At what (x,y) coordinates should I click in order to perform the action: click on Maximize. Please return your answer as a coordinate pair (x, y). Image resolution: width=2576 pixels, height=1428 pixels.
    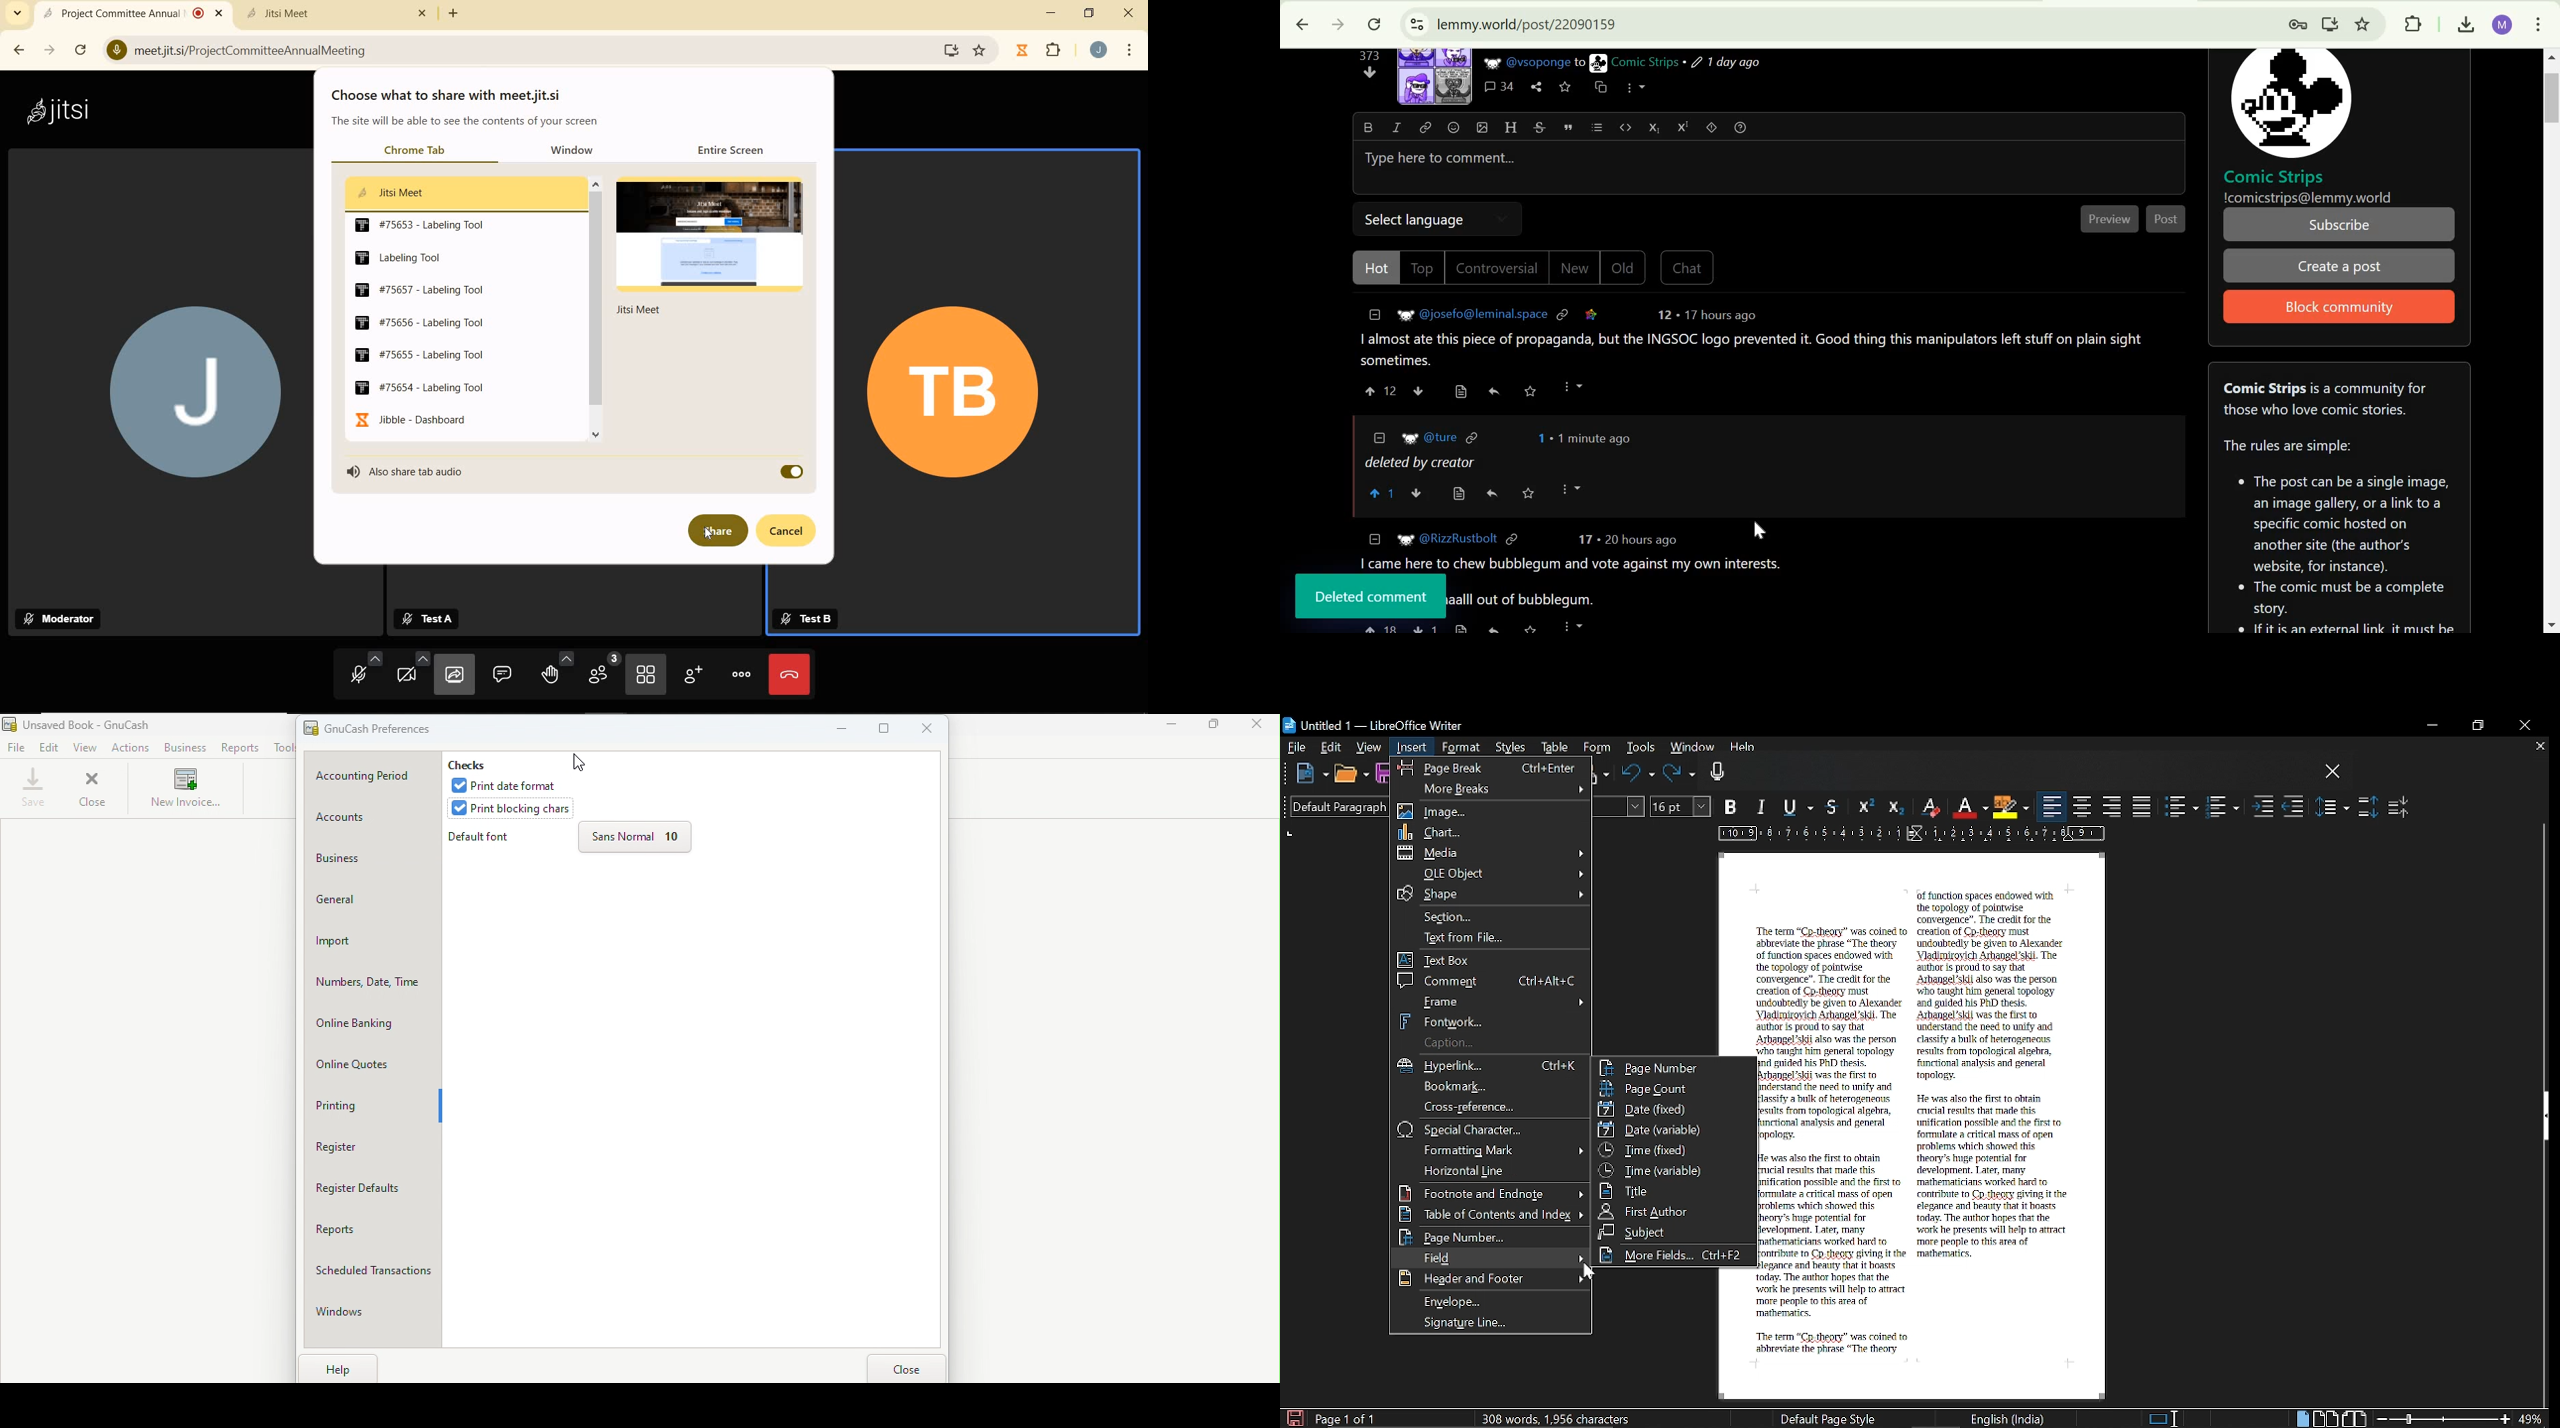
    Looking at the image, I should click on (884, 731).